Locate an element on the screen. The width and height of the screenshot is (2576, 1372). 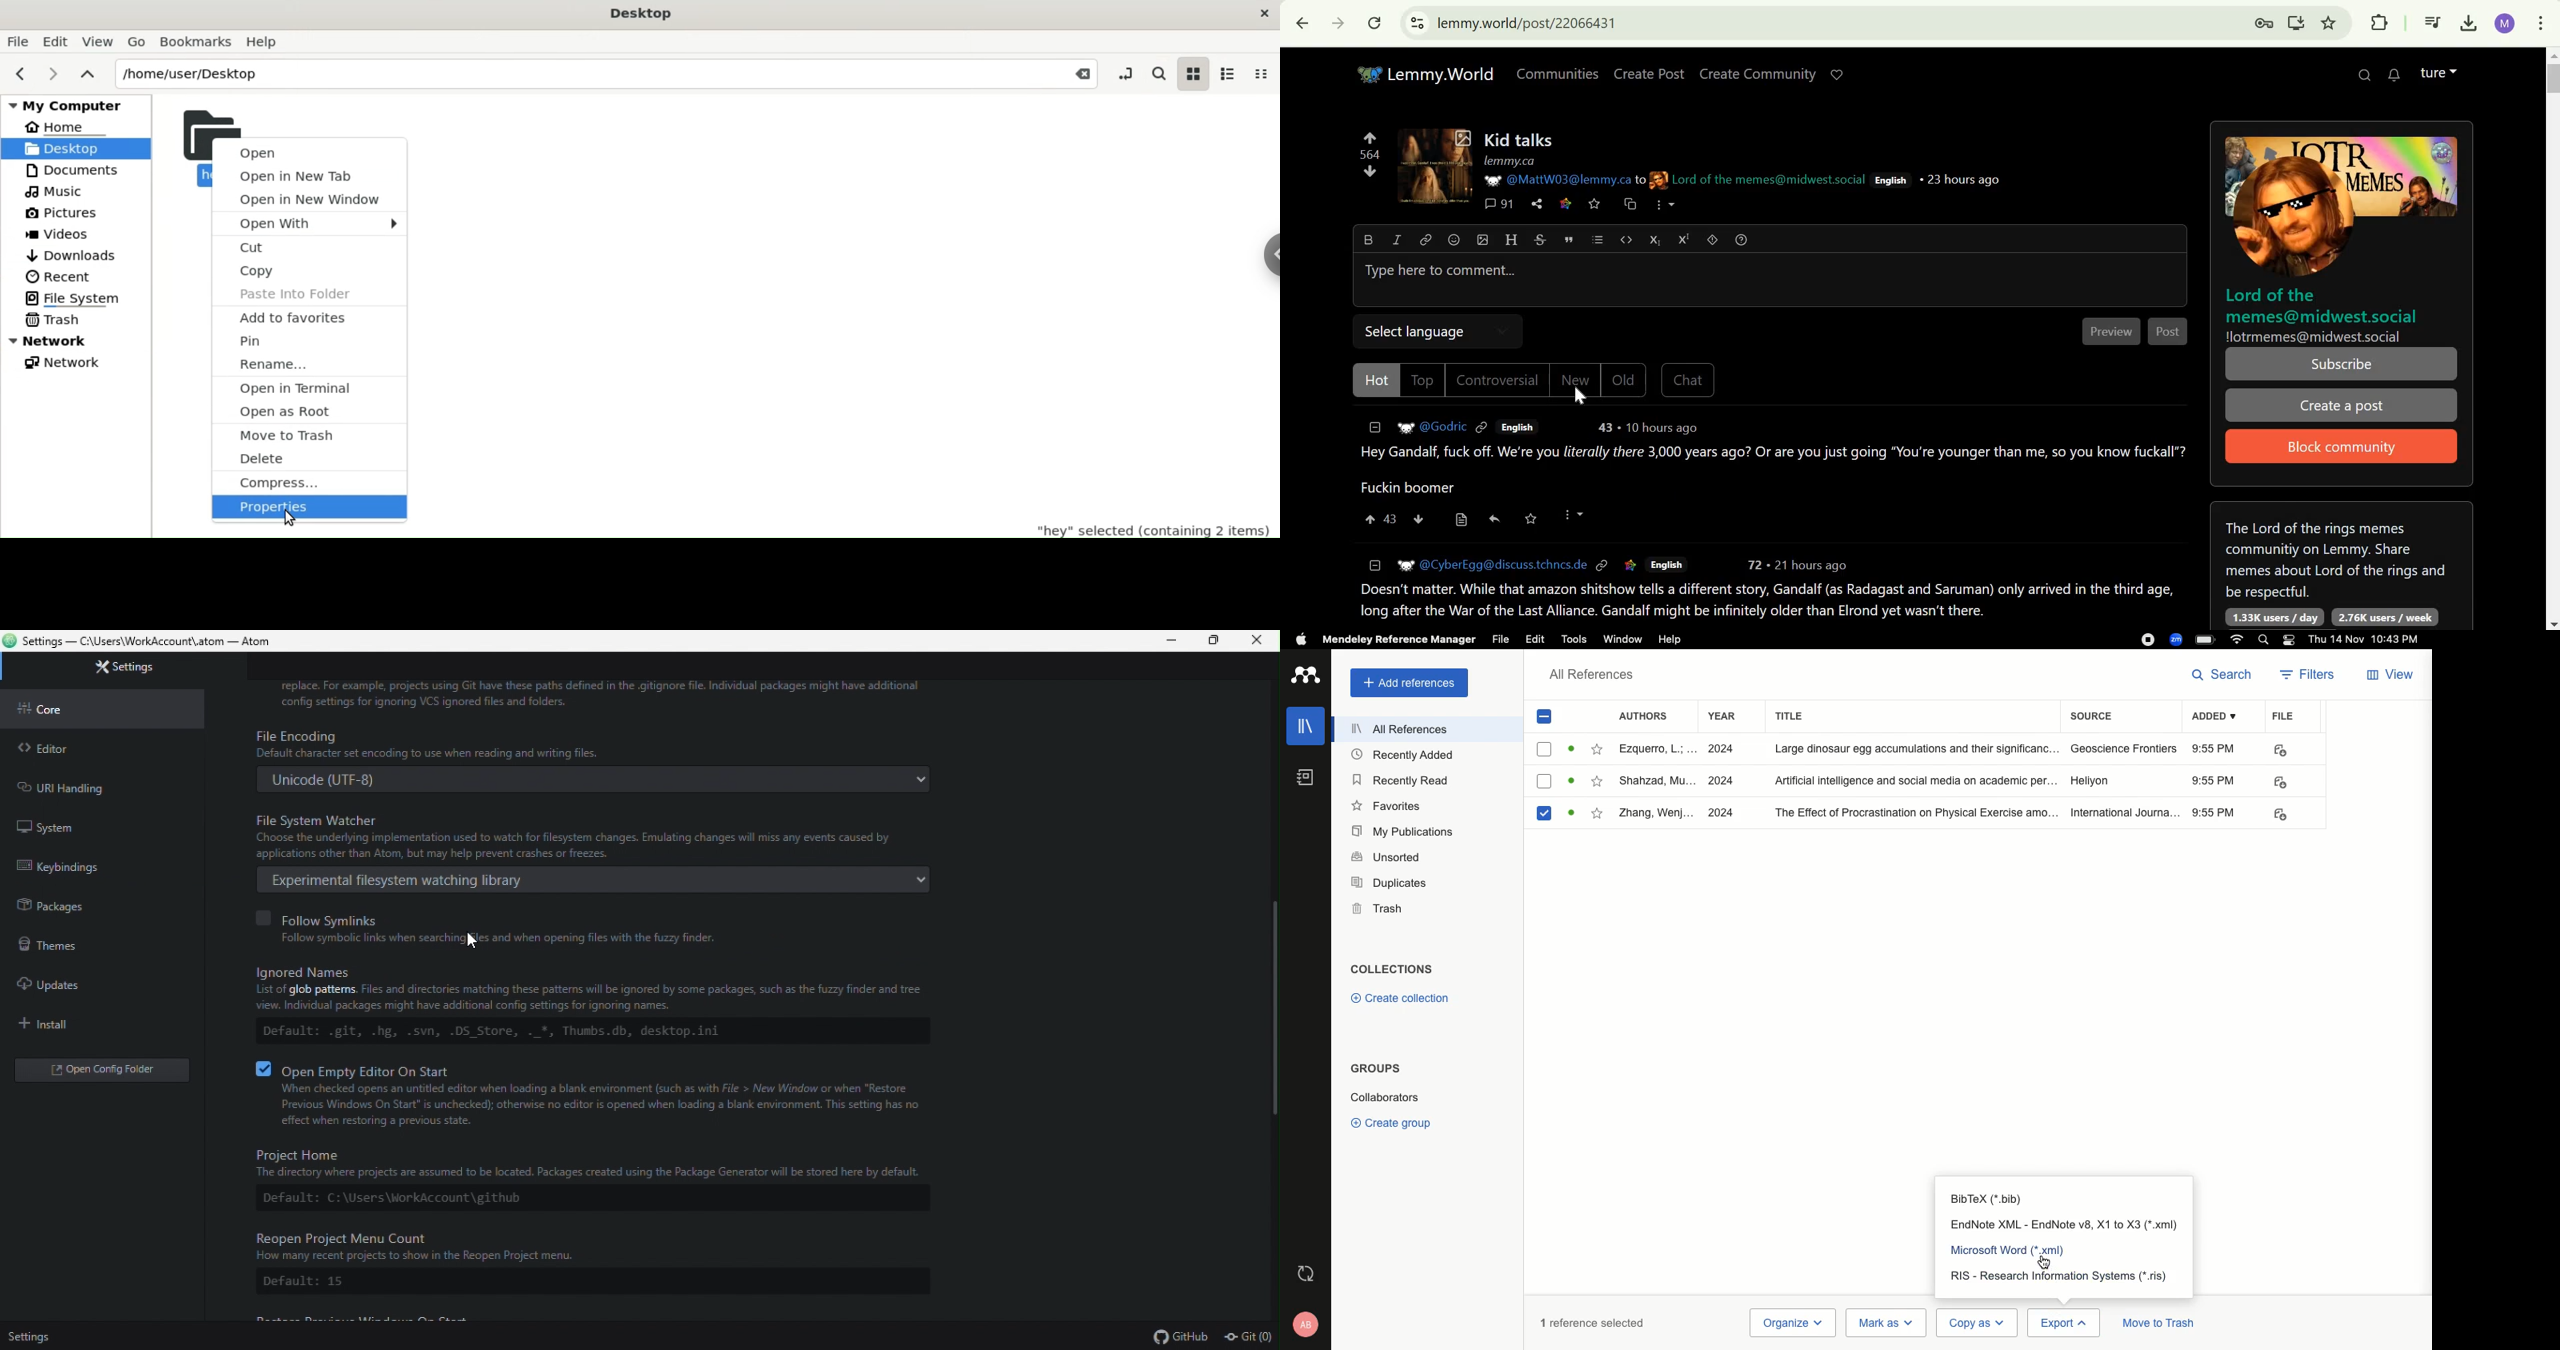
.bib is located at coordinates (1990, 1197).